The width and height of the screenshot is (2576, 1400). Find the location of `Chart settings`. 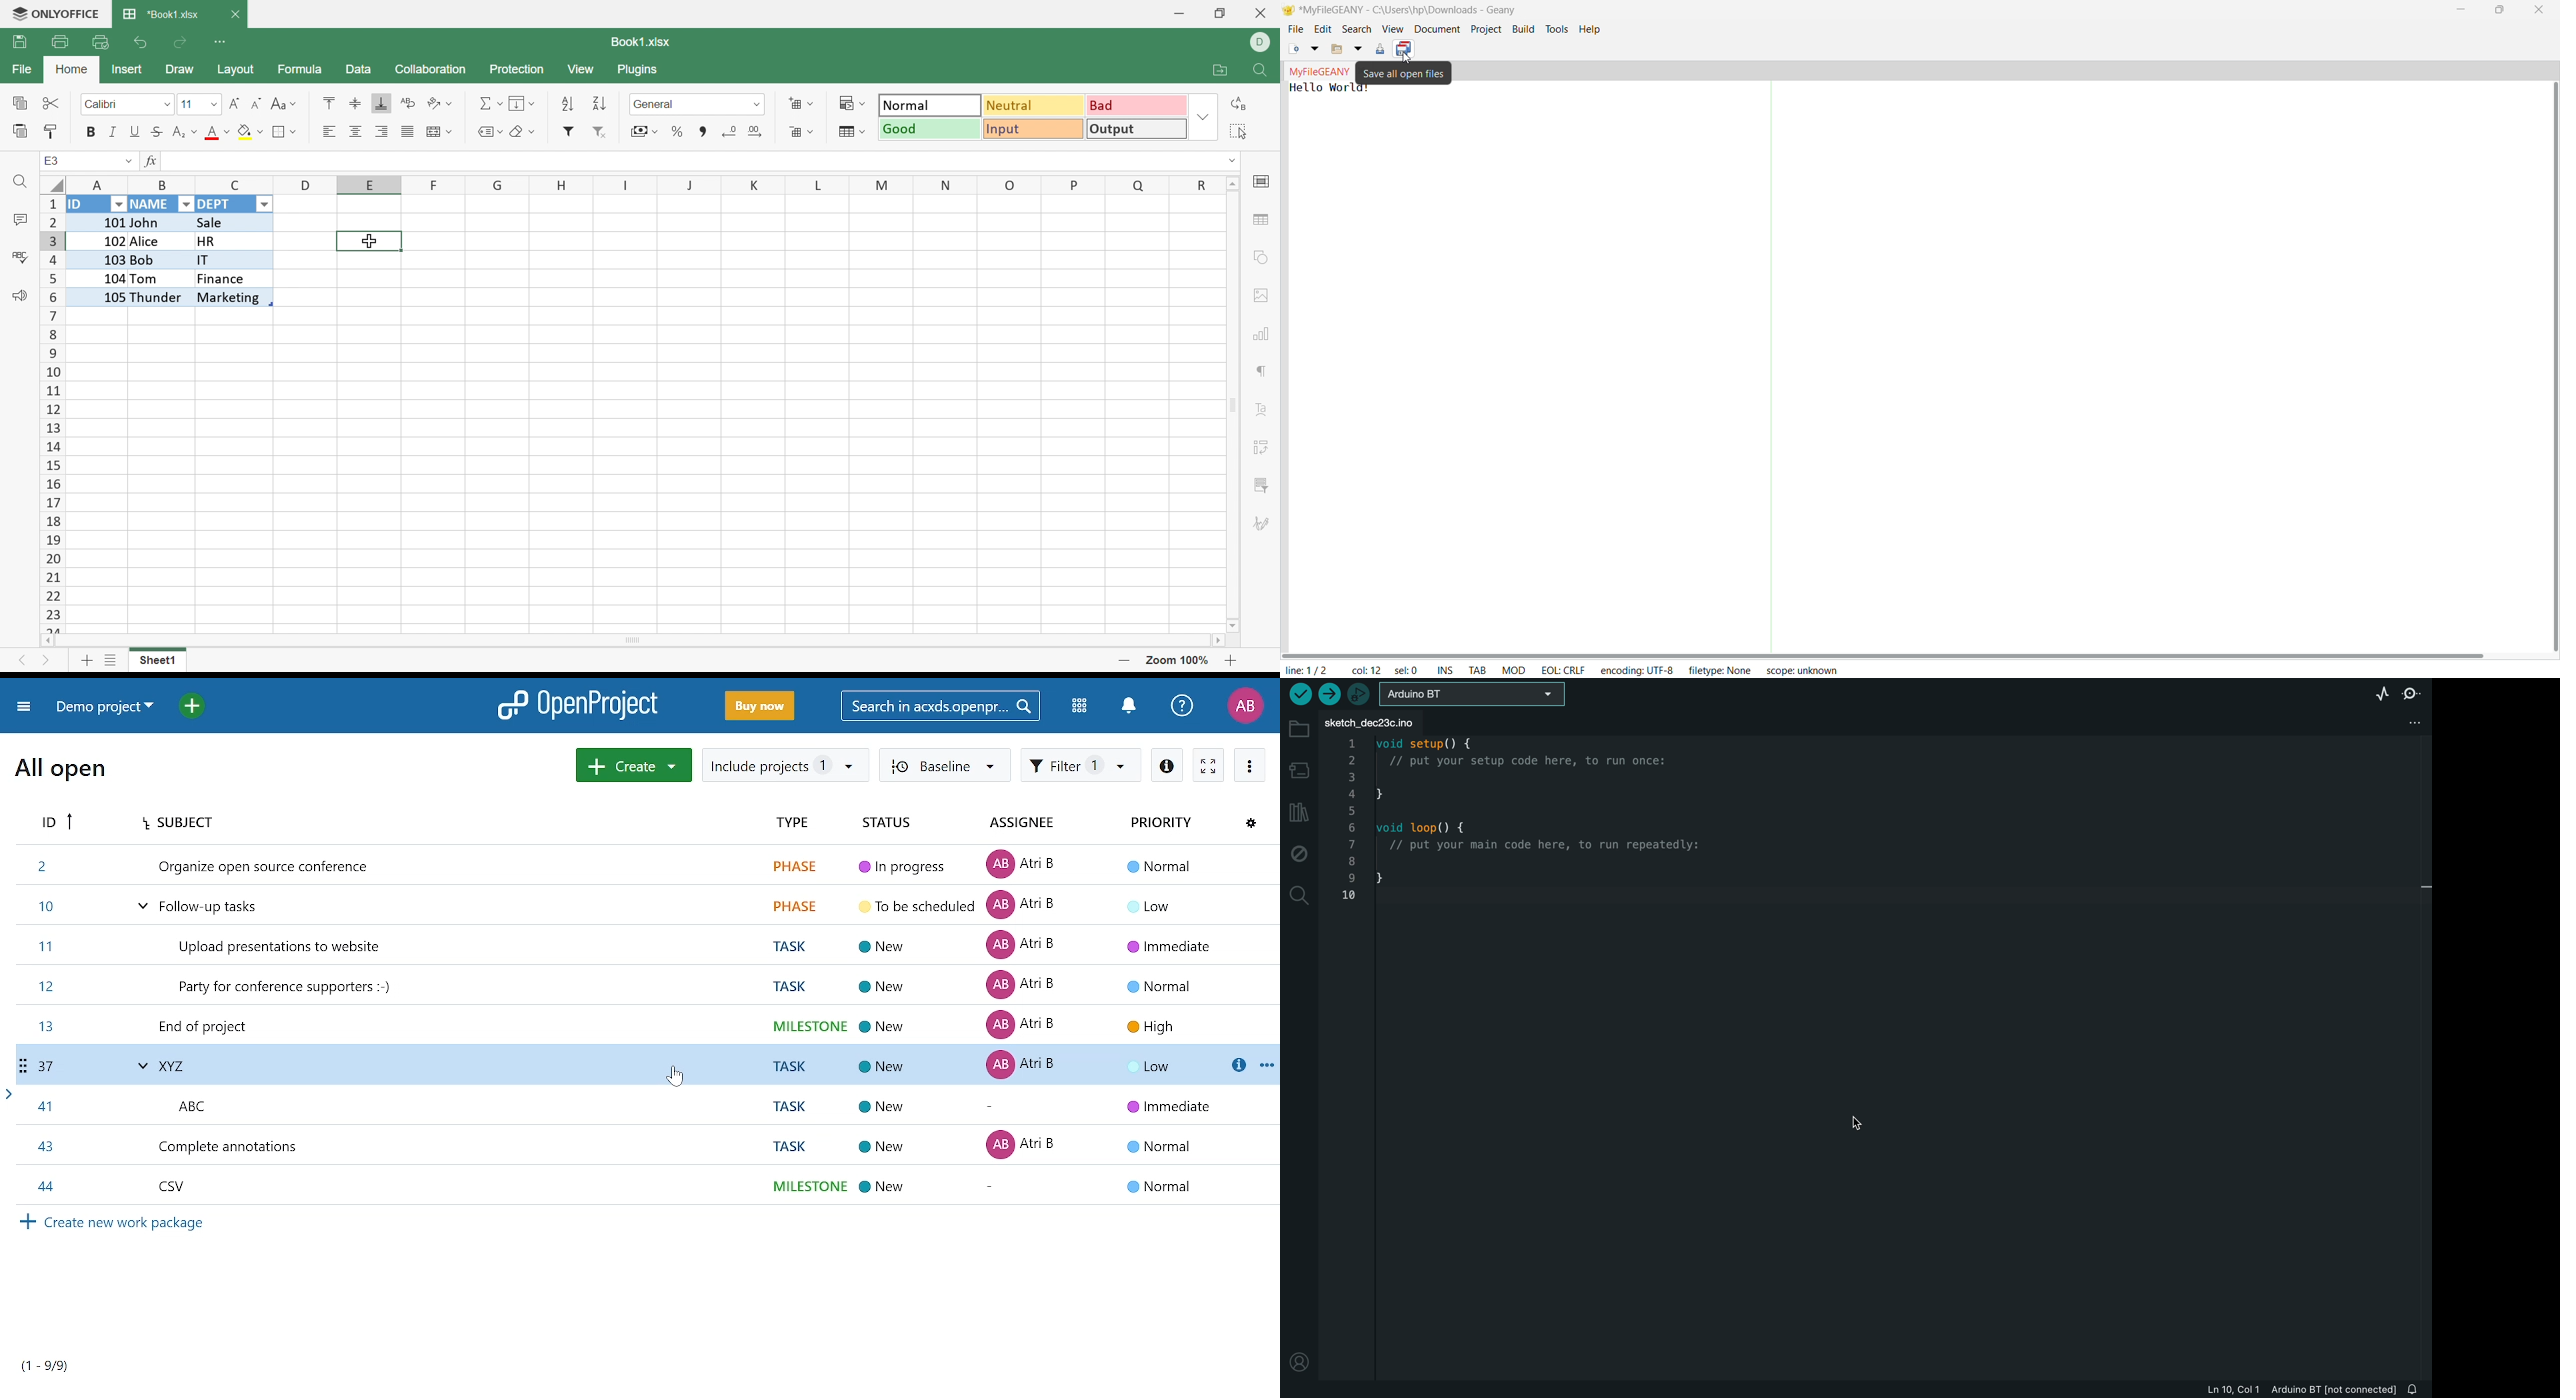

Chart settings is located at coordinates (1257, 335).